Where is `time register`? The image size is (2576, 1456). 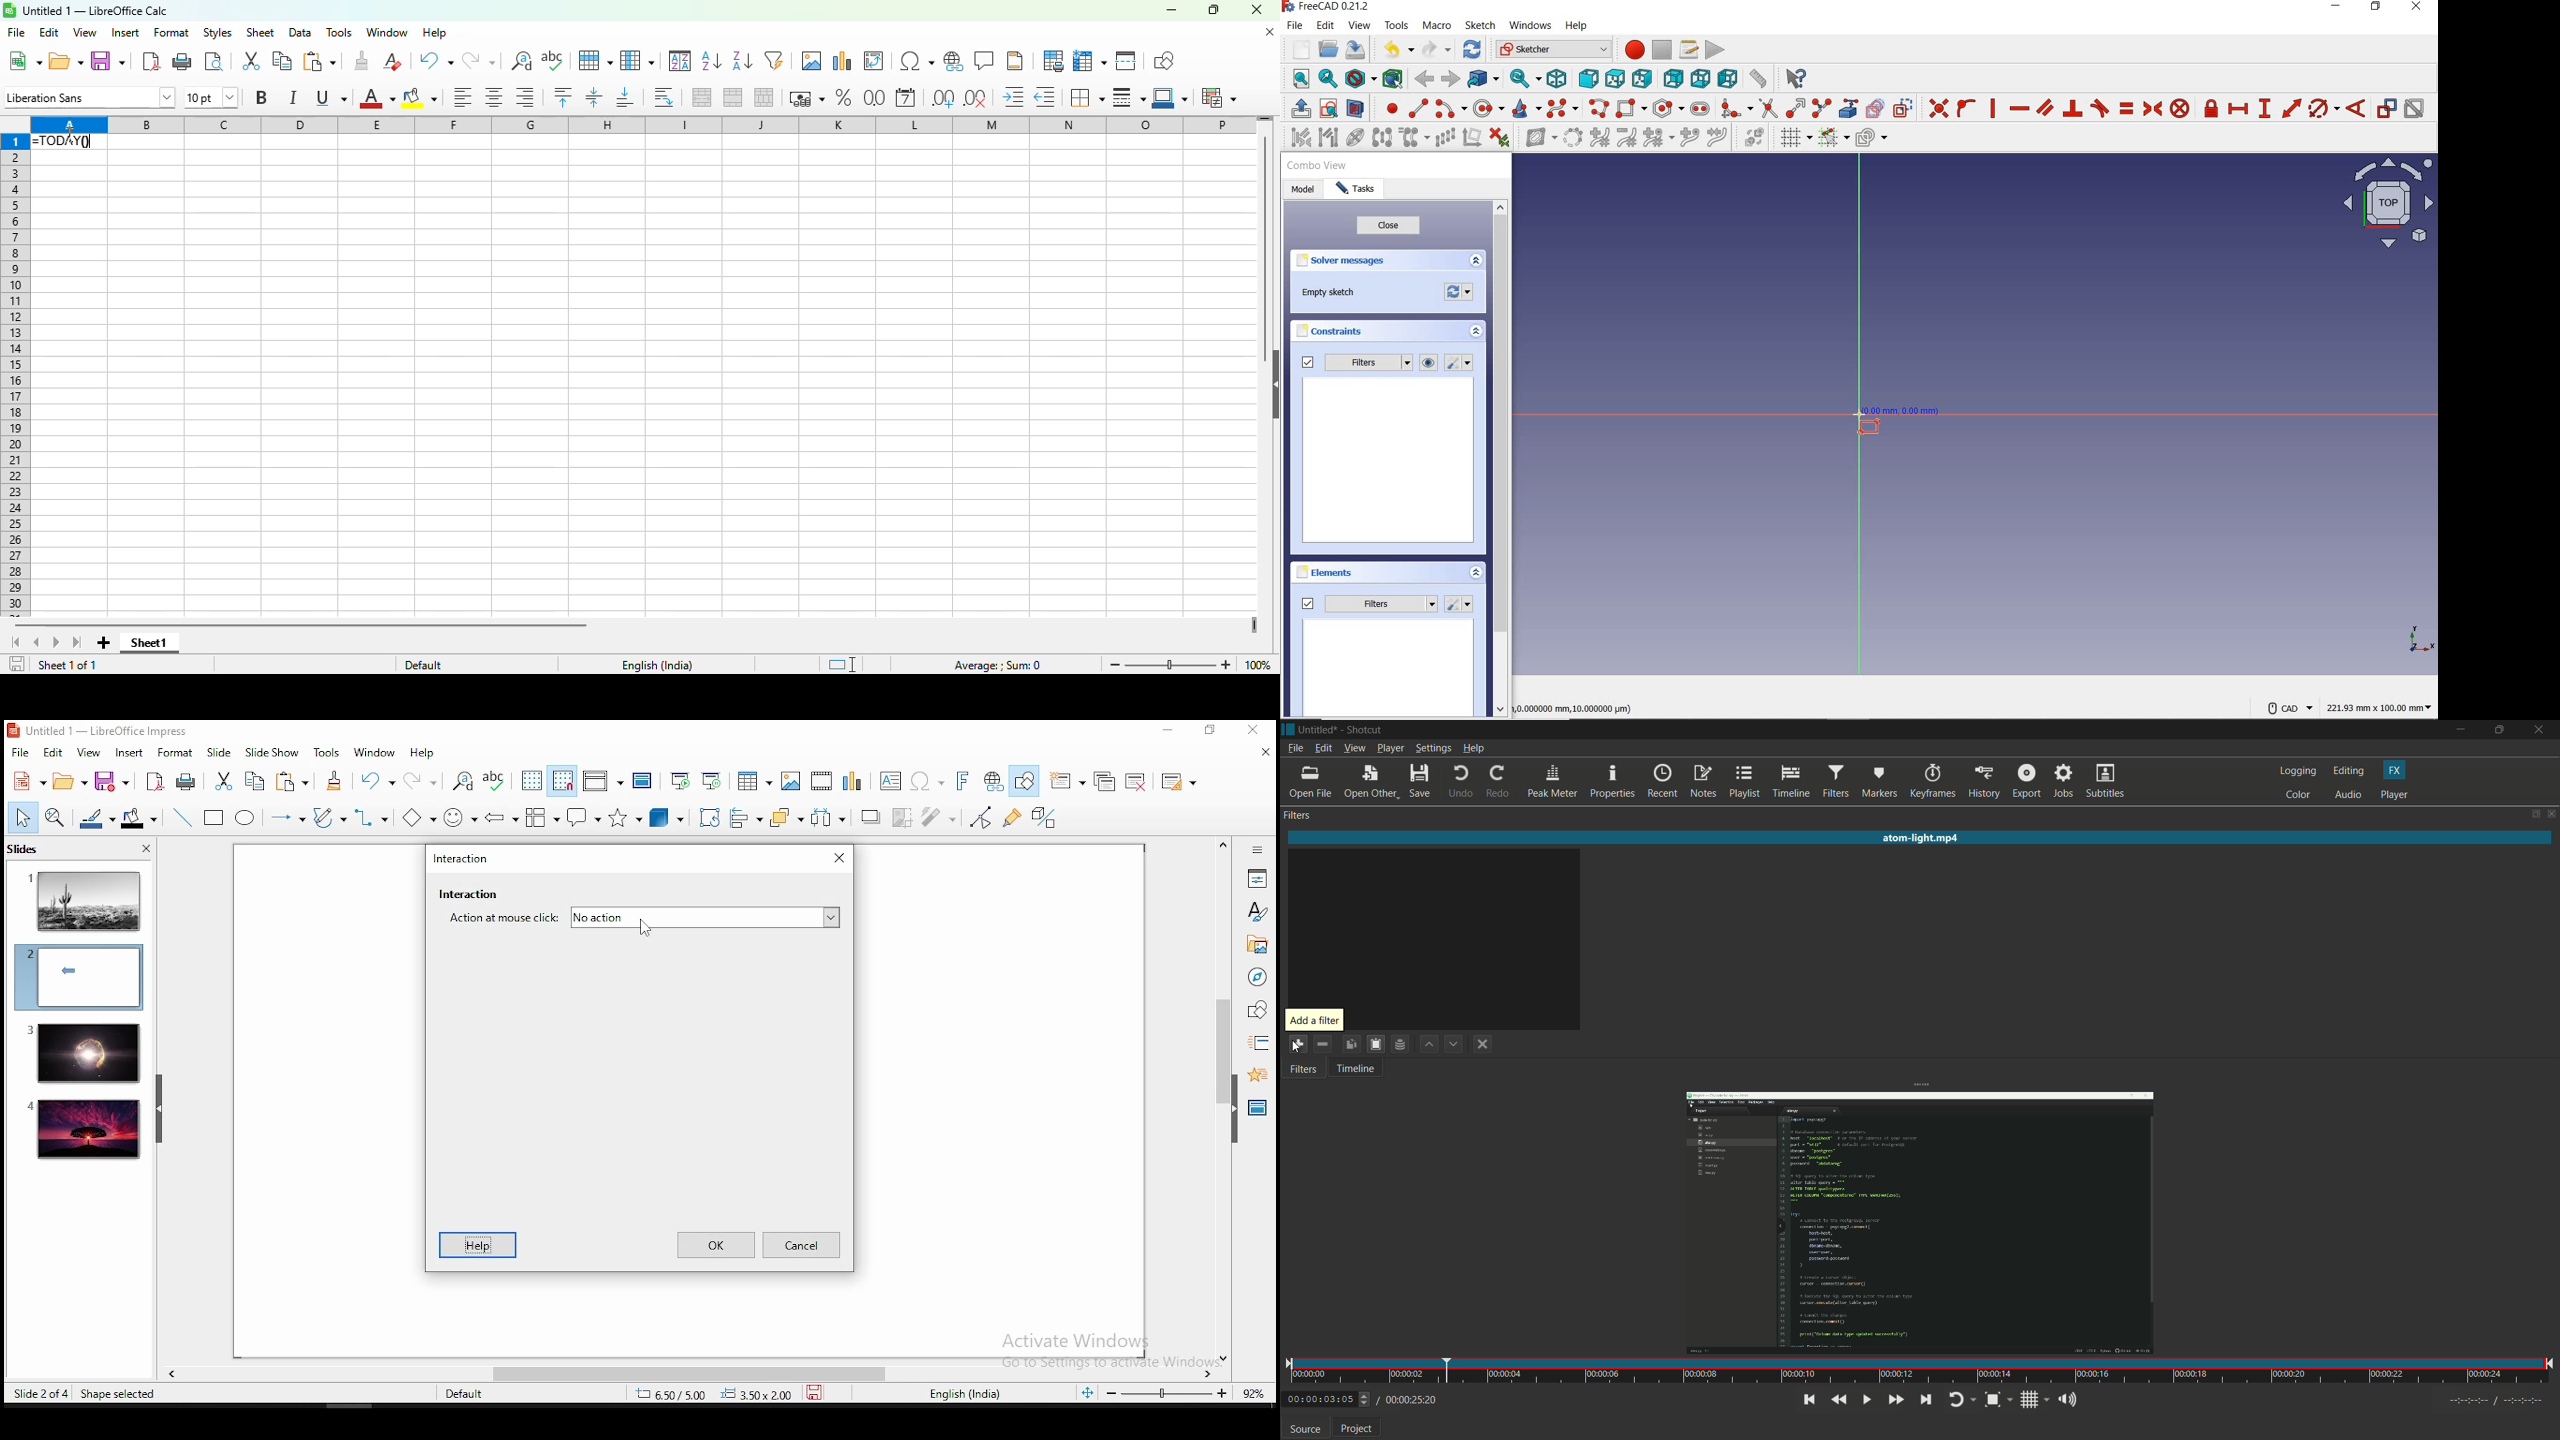 time register is located at coordinates (2498, 1401).